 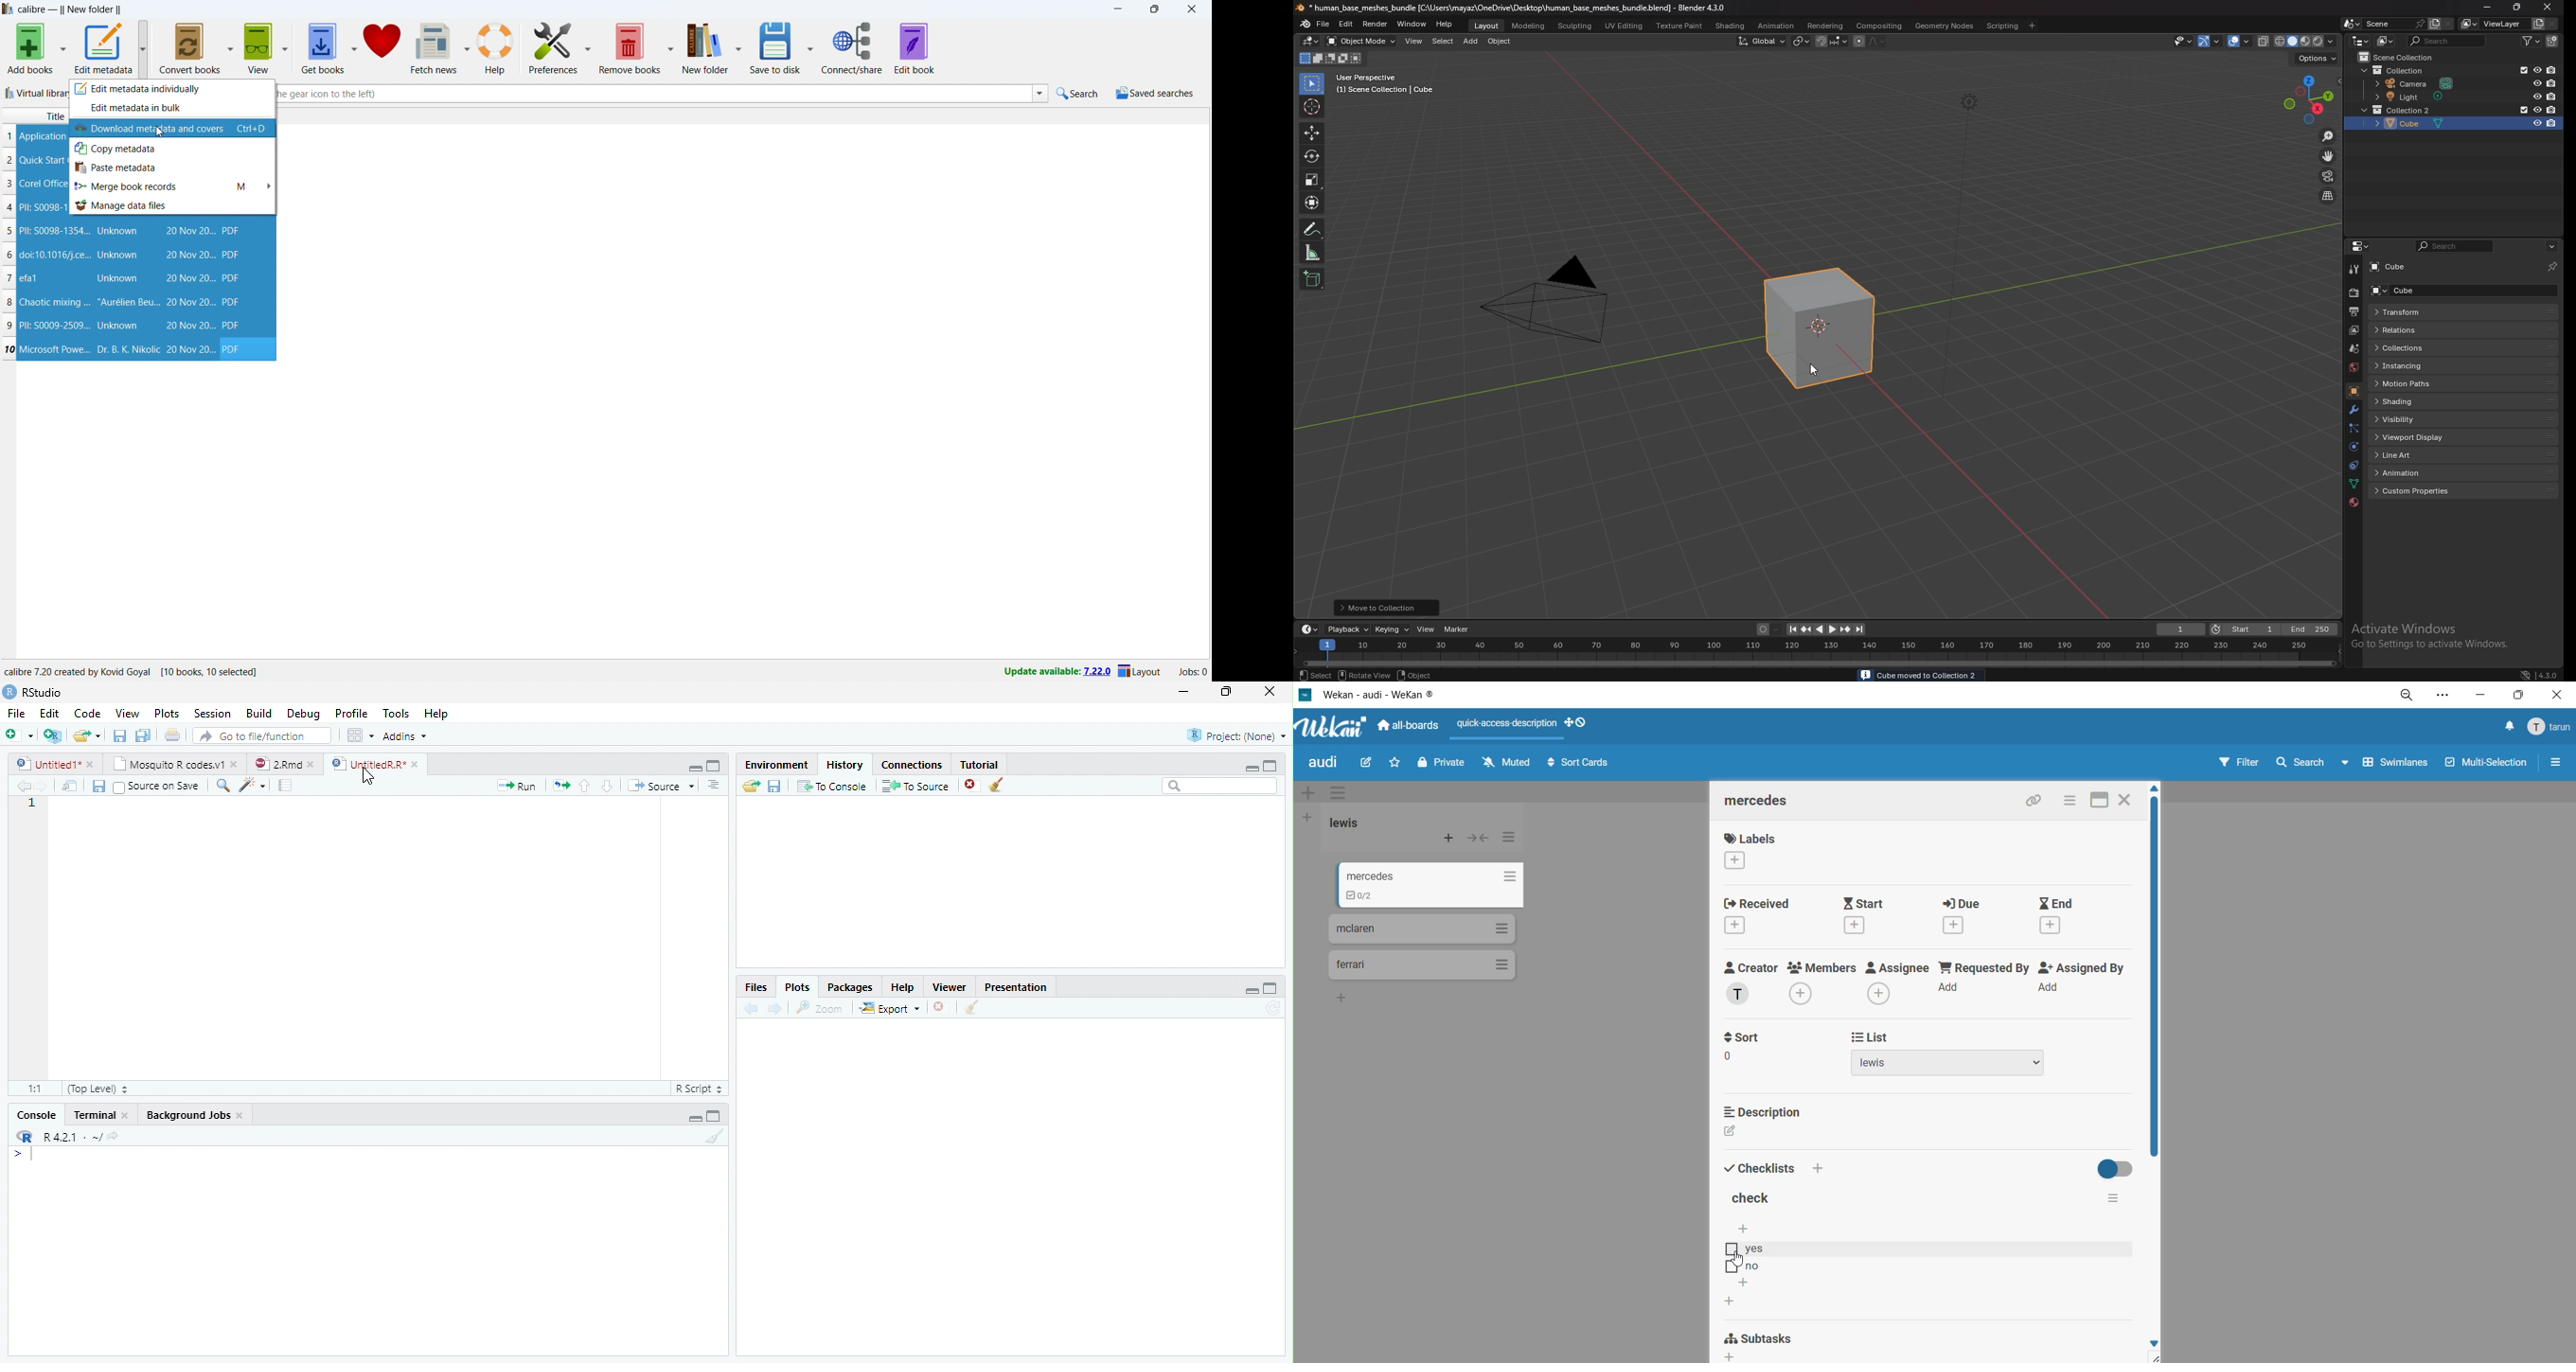 I want to click on file, so click(x=1324, y=24).